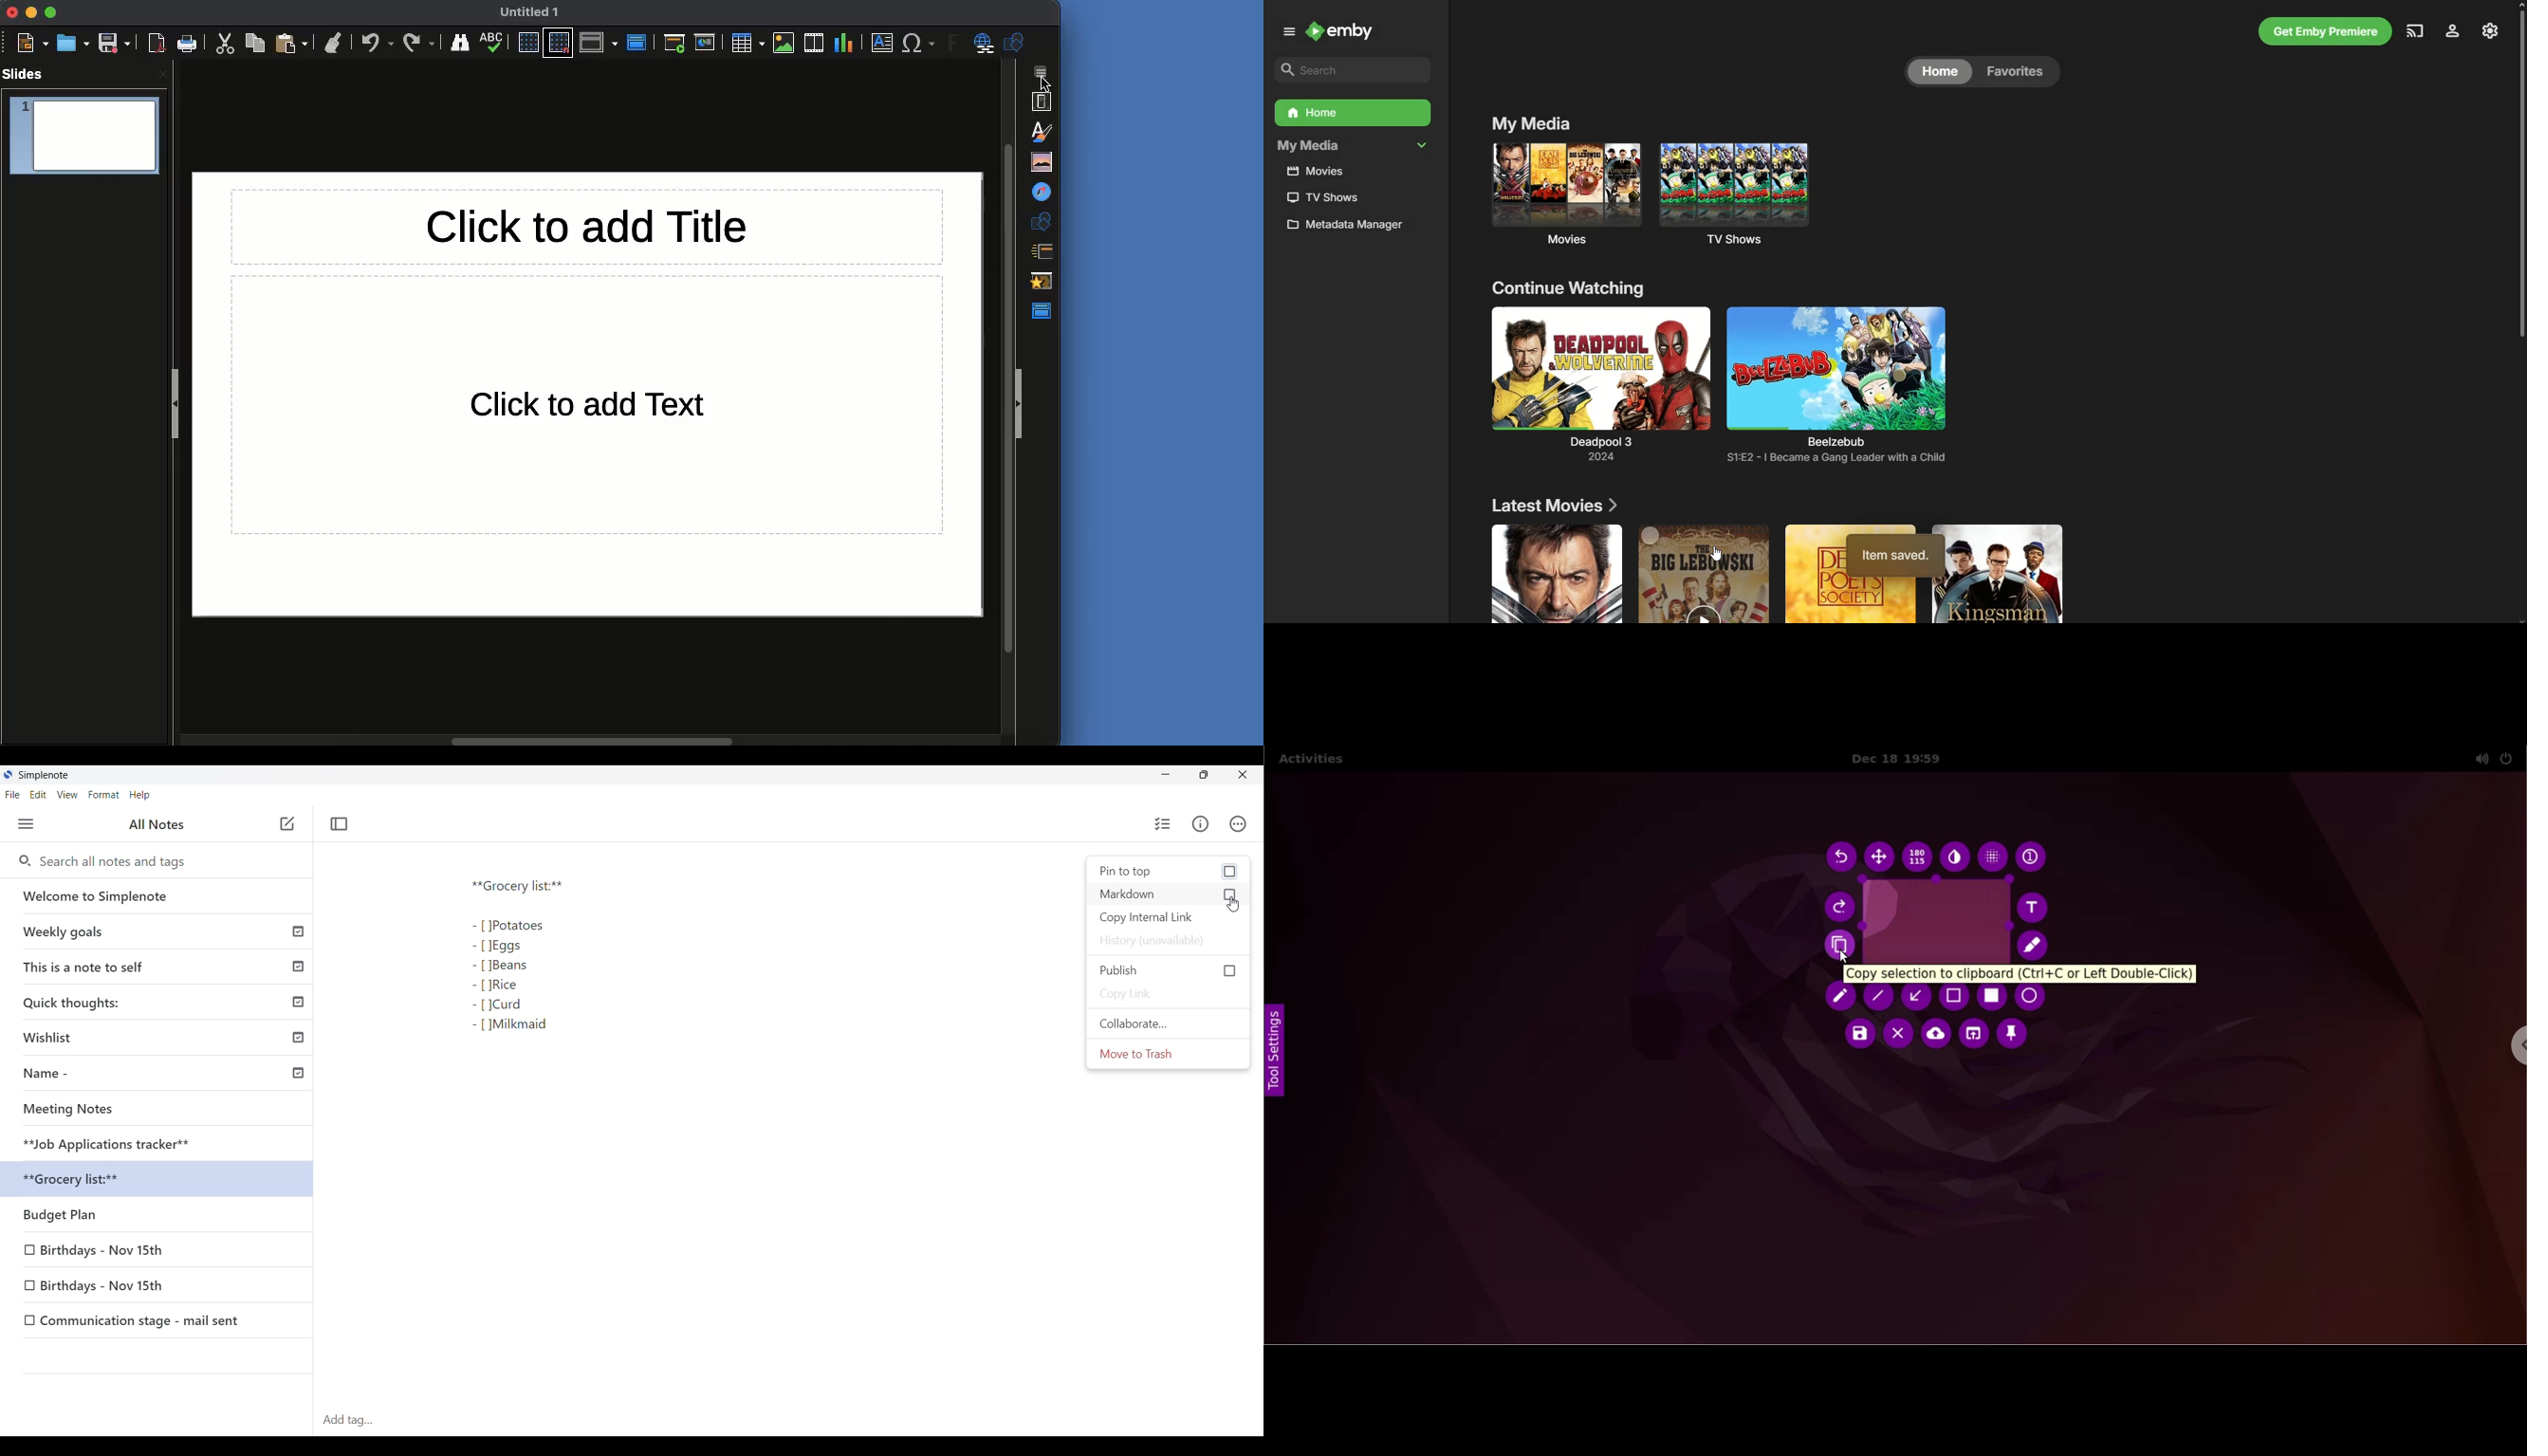  Describe the element at coordinates (26, 824) in the screenshot. I see `Menu` at that location.